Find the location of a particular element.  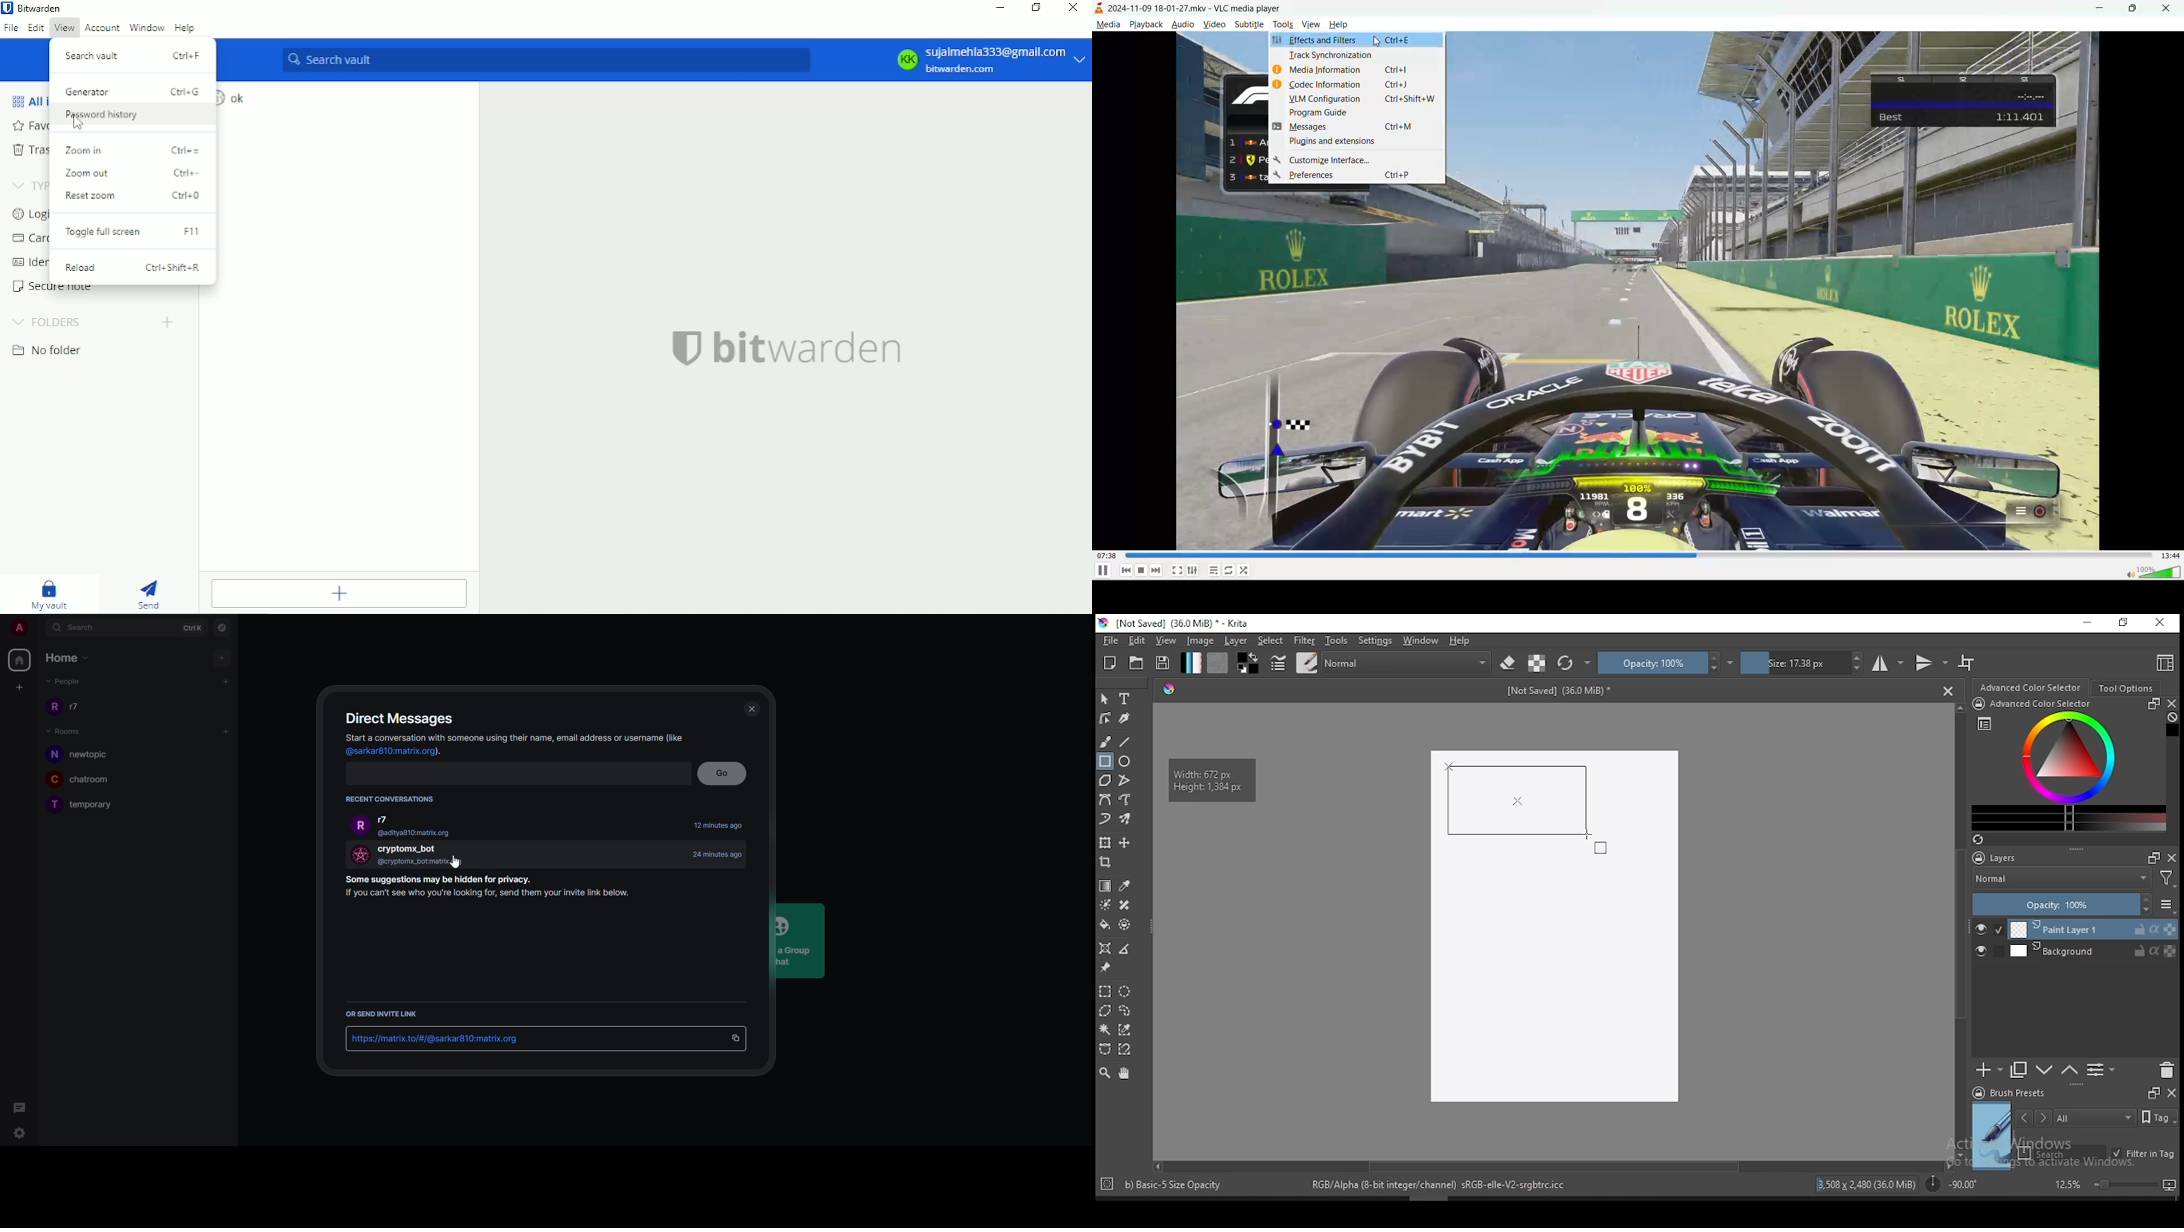

brush tool is located at coordinates (1106, 741).